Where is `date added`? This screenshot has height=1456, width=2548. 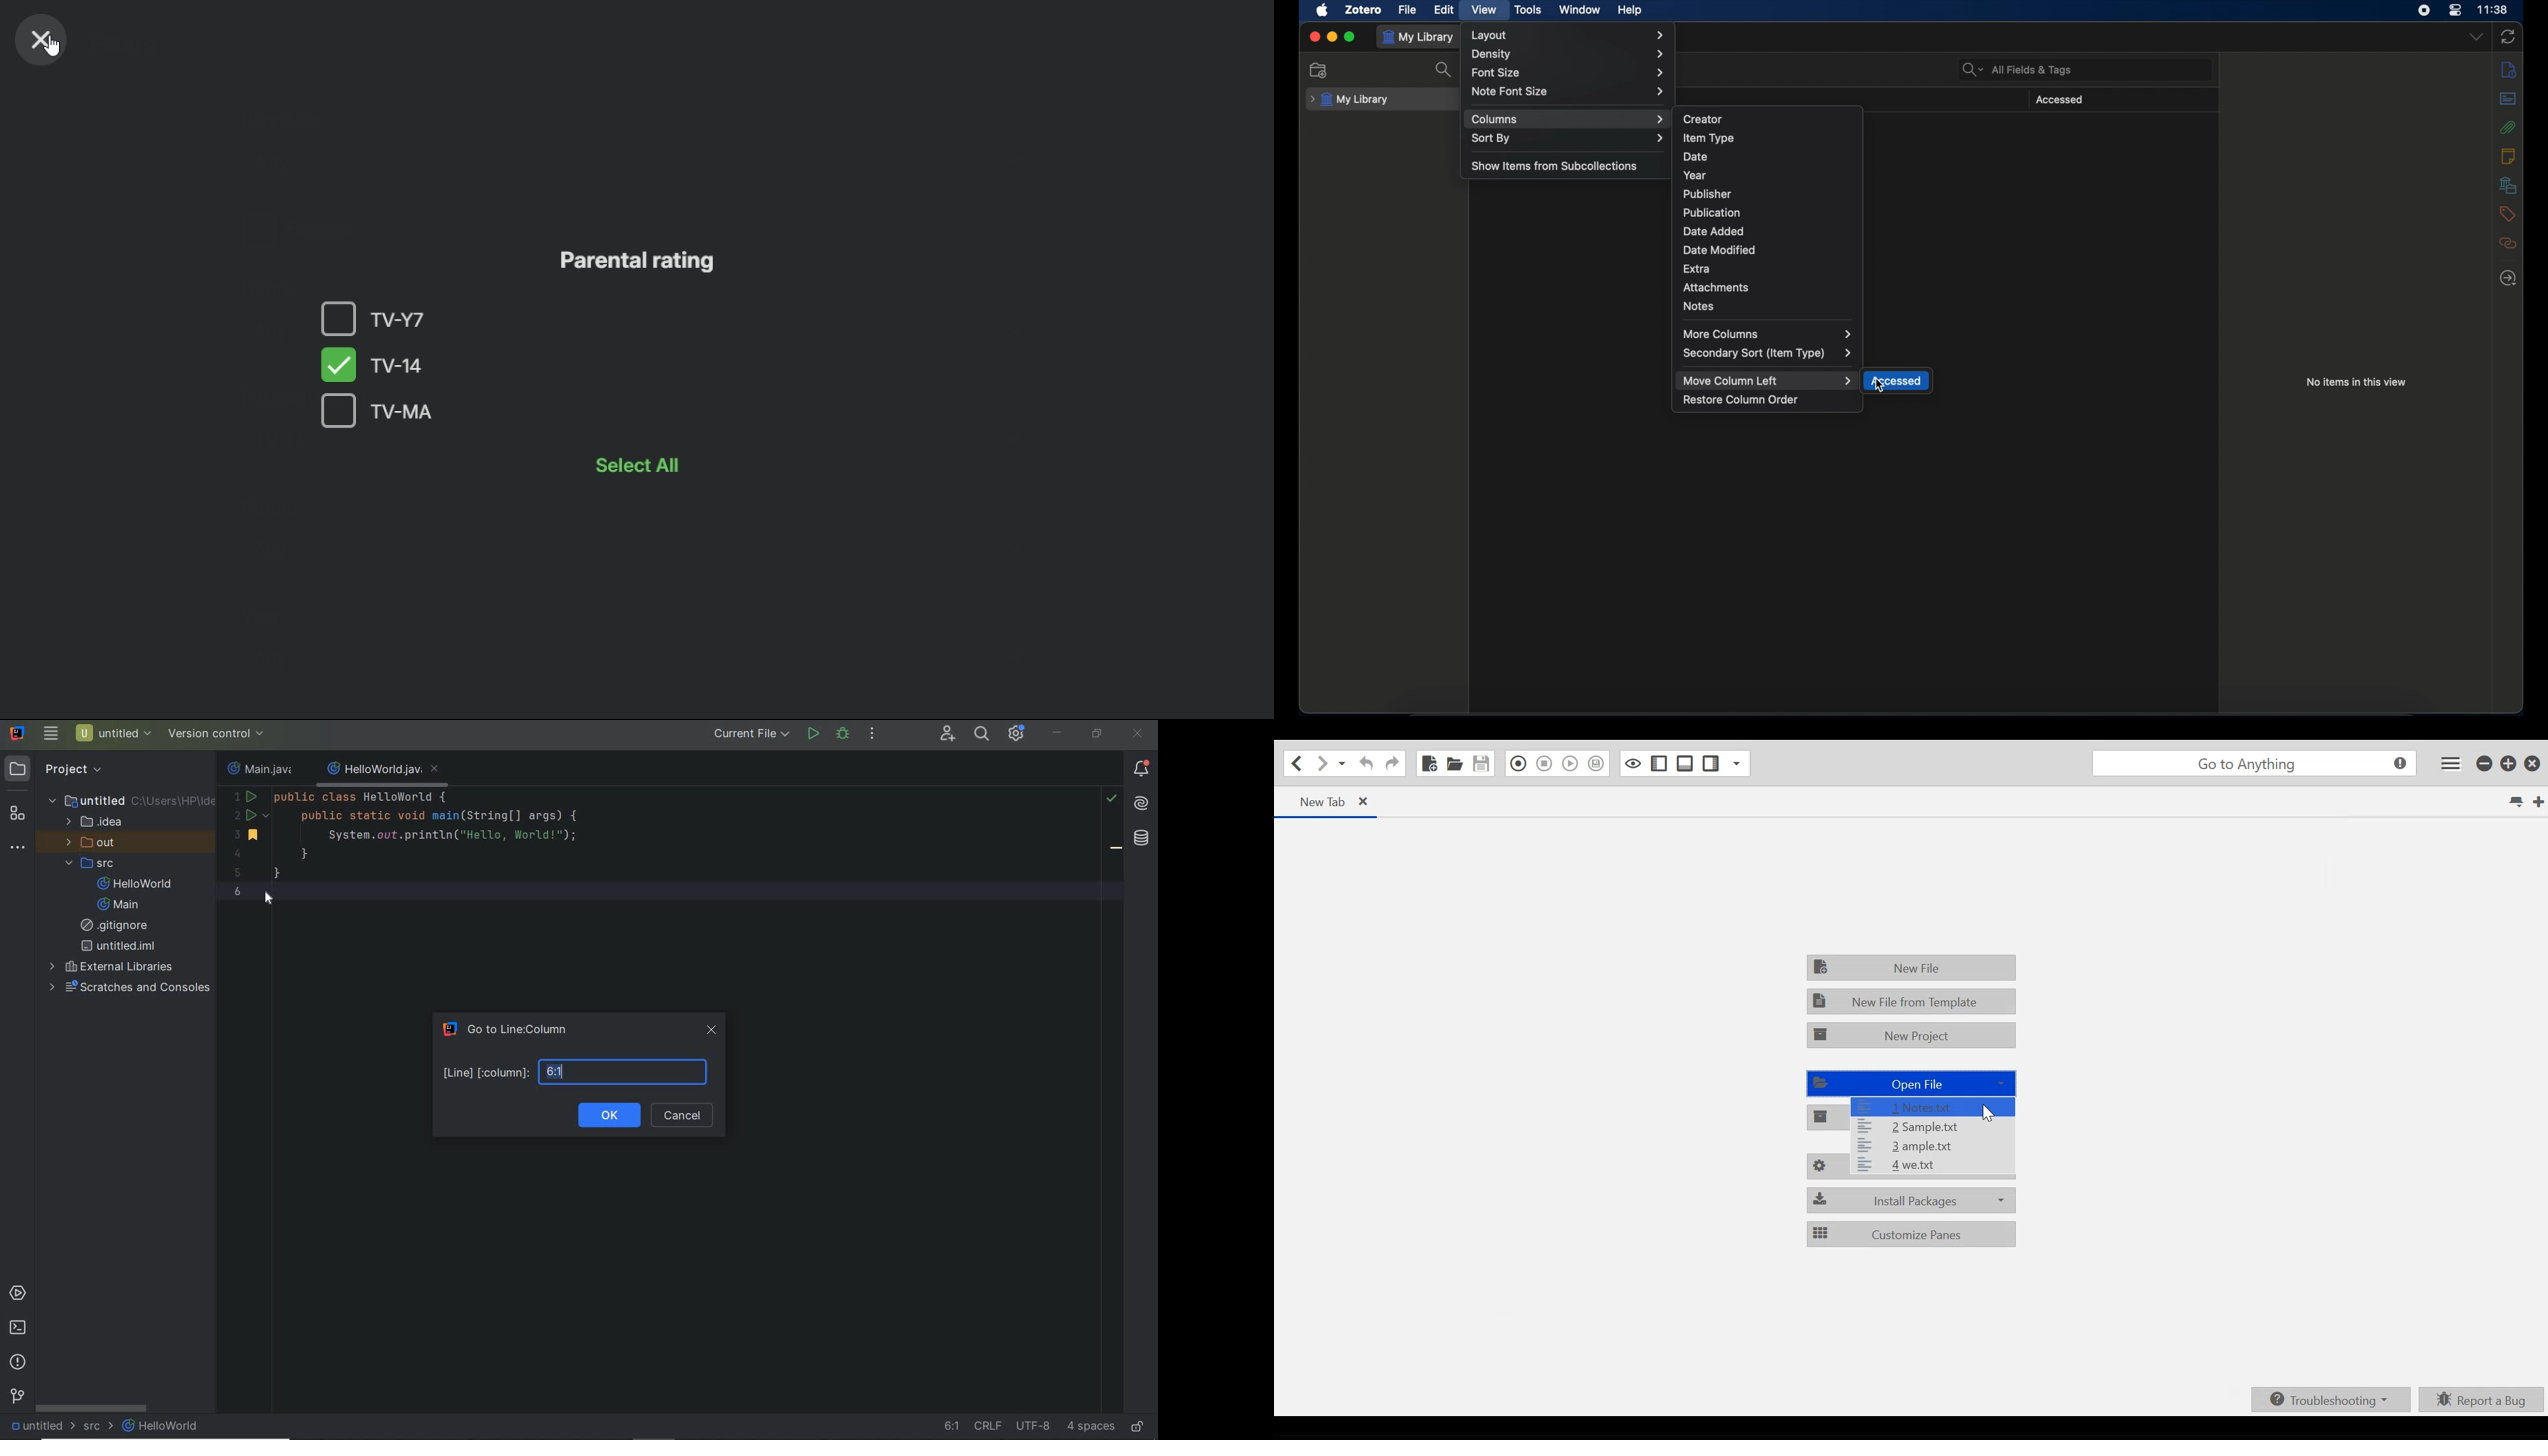
date added is located at coordinates (1713, 232).